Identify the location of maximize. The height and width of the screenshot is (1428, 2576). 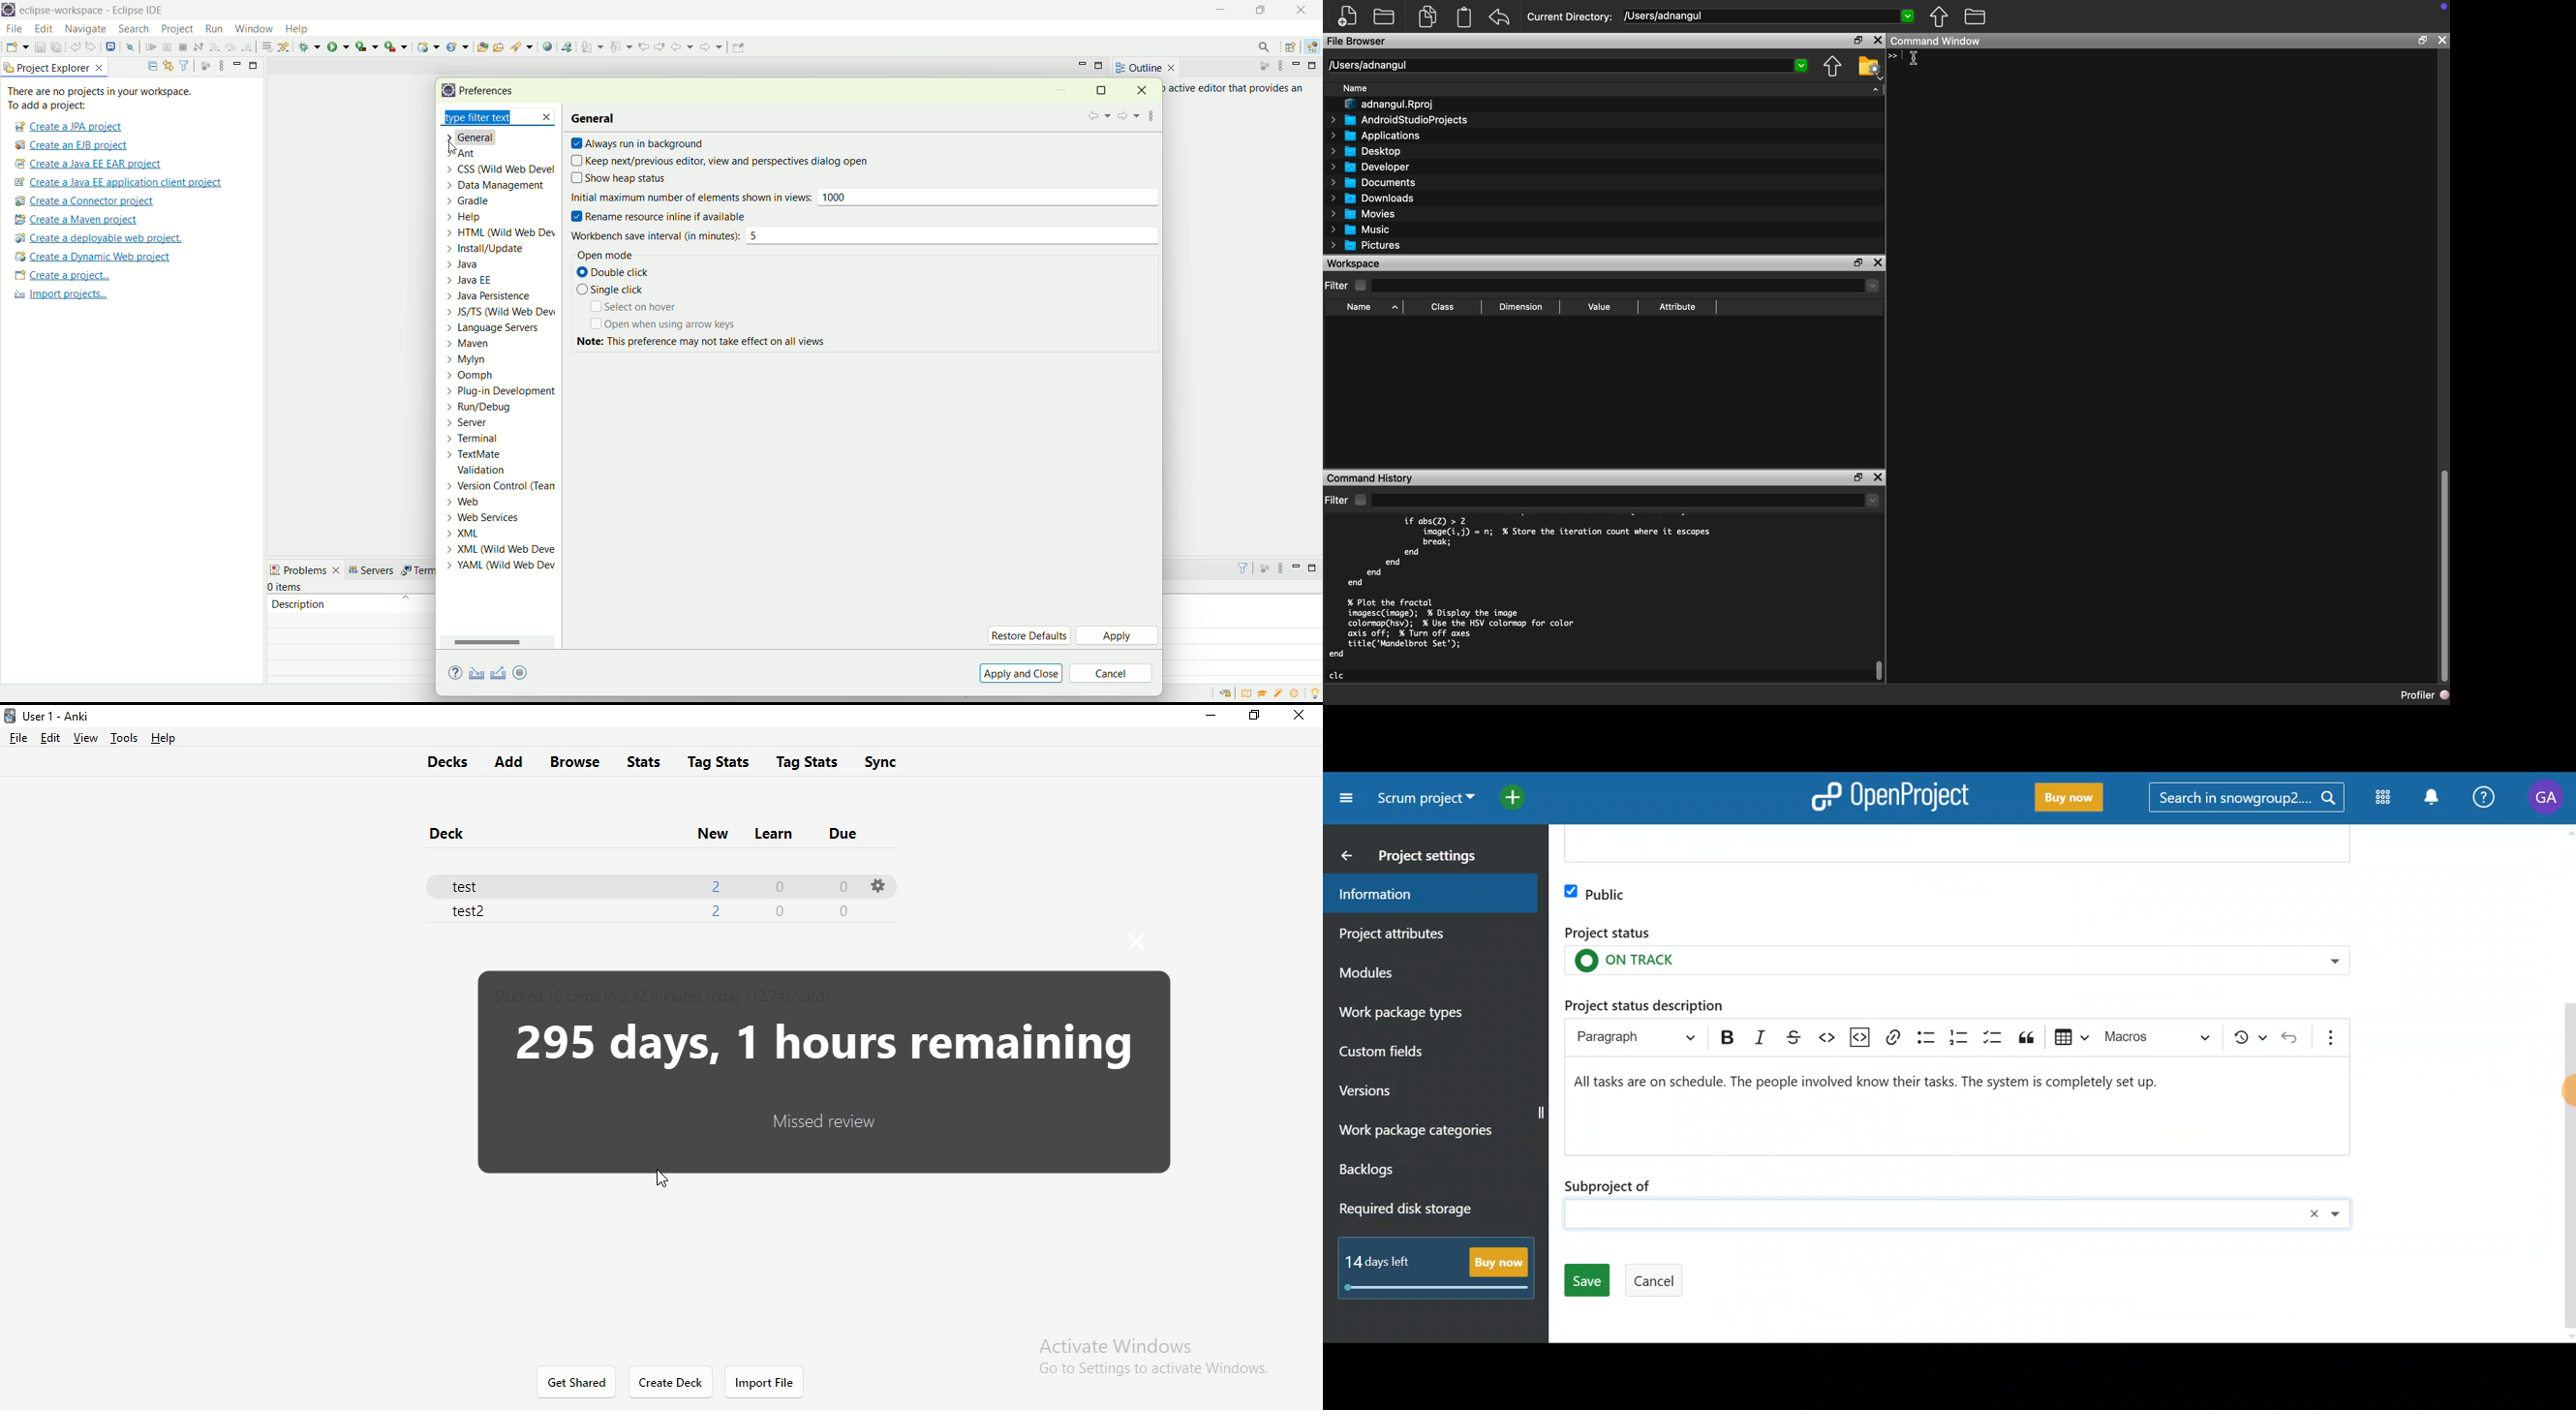
(1315, 568).